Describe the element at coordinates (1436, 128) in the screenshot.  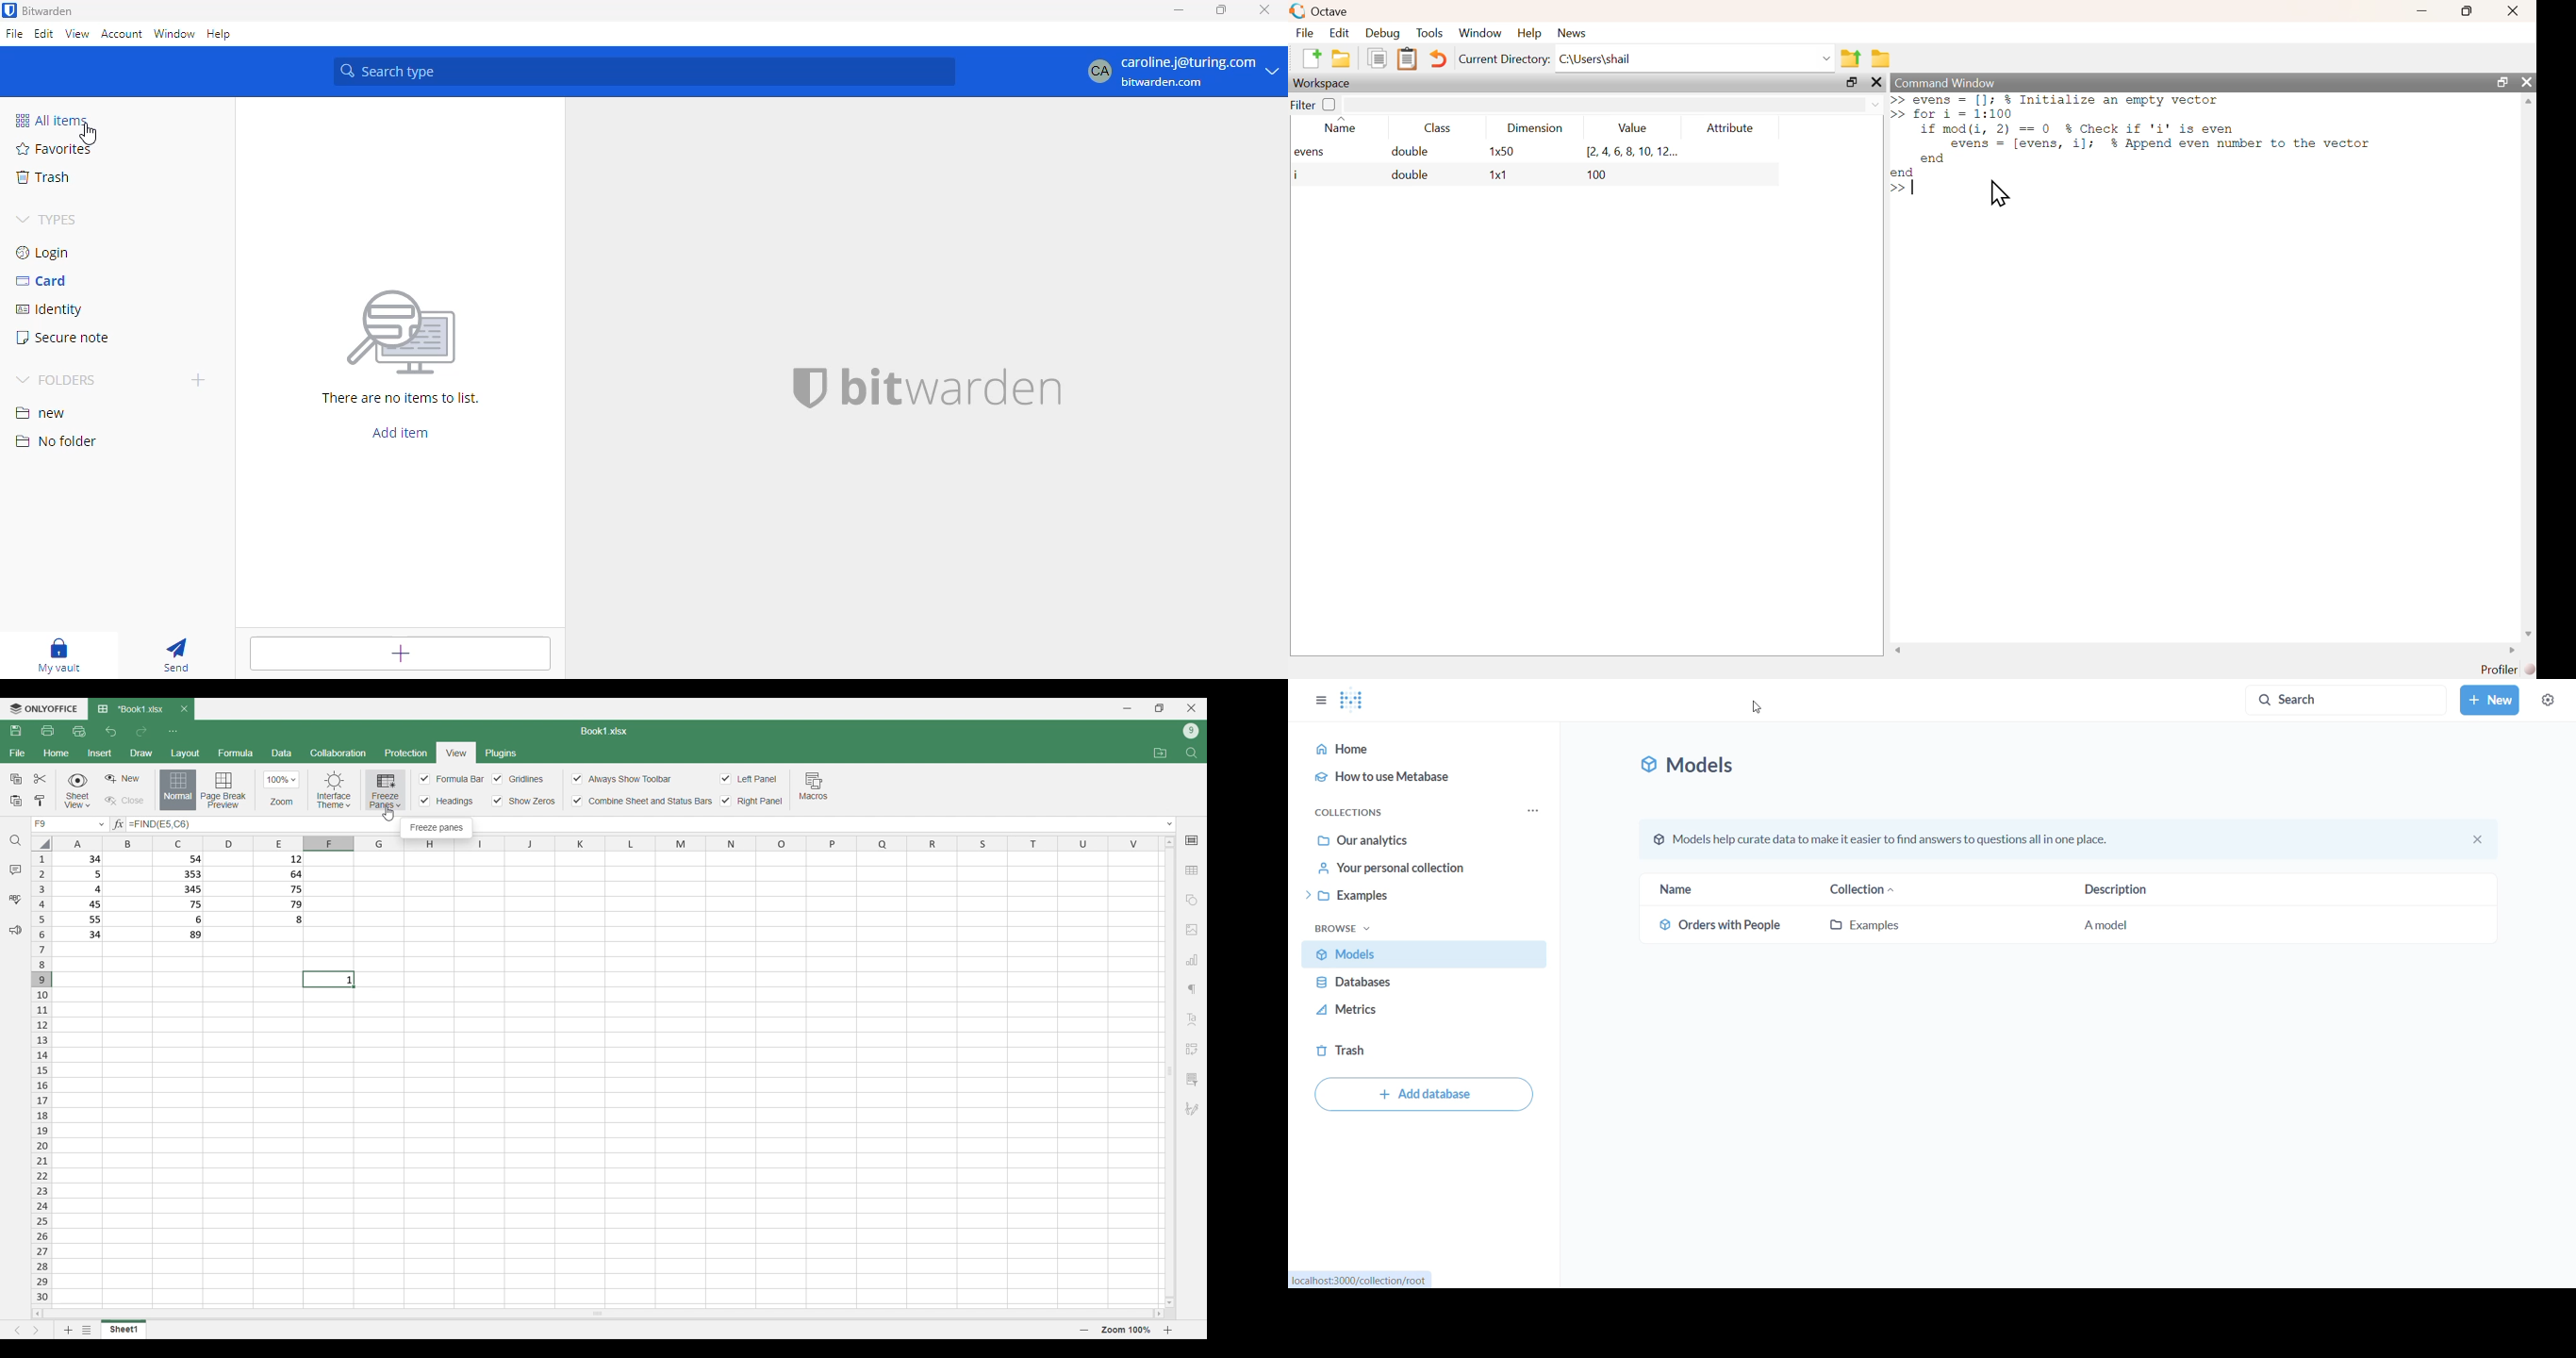
I see `class` at that location.